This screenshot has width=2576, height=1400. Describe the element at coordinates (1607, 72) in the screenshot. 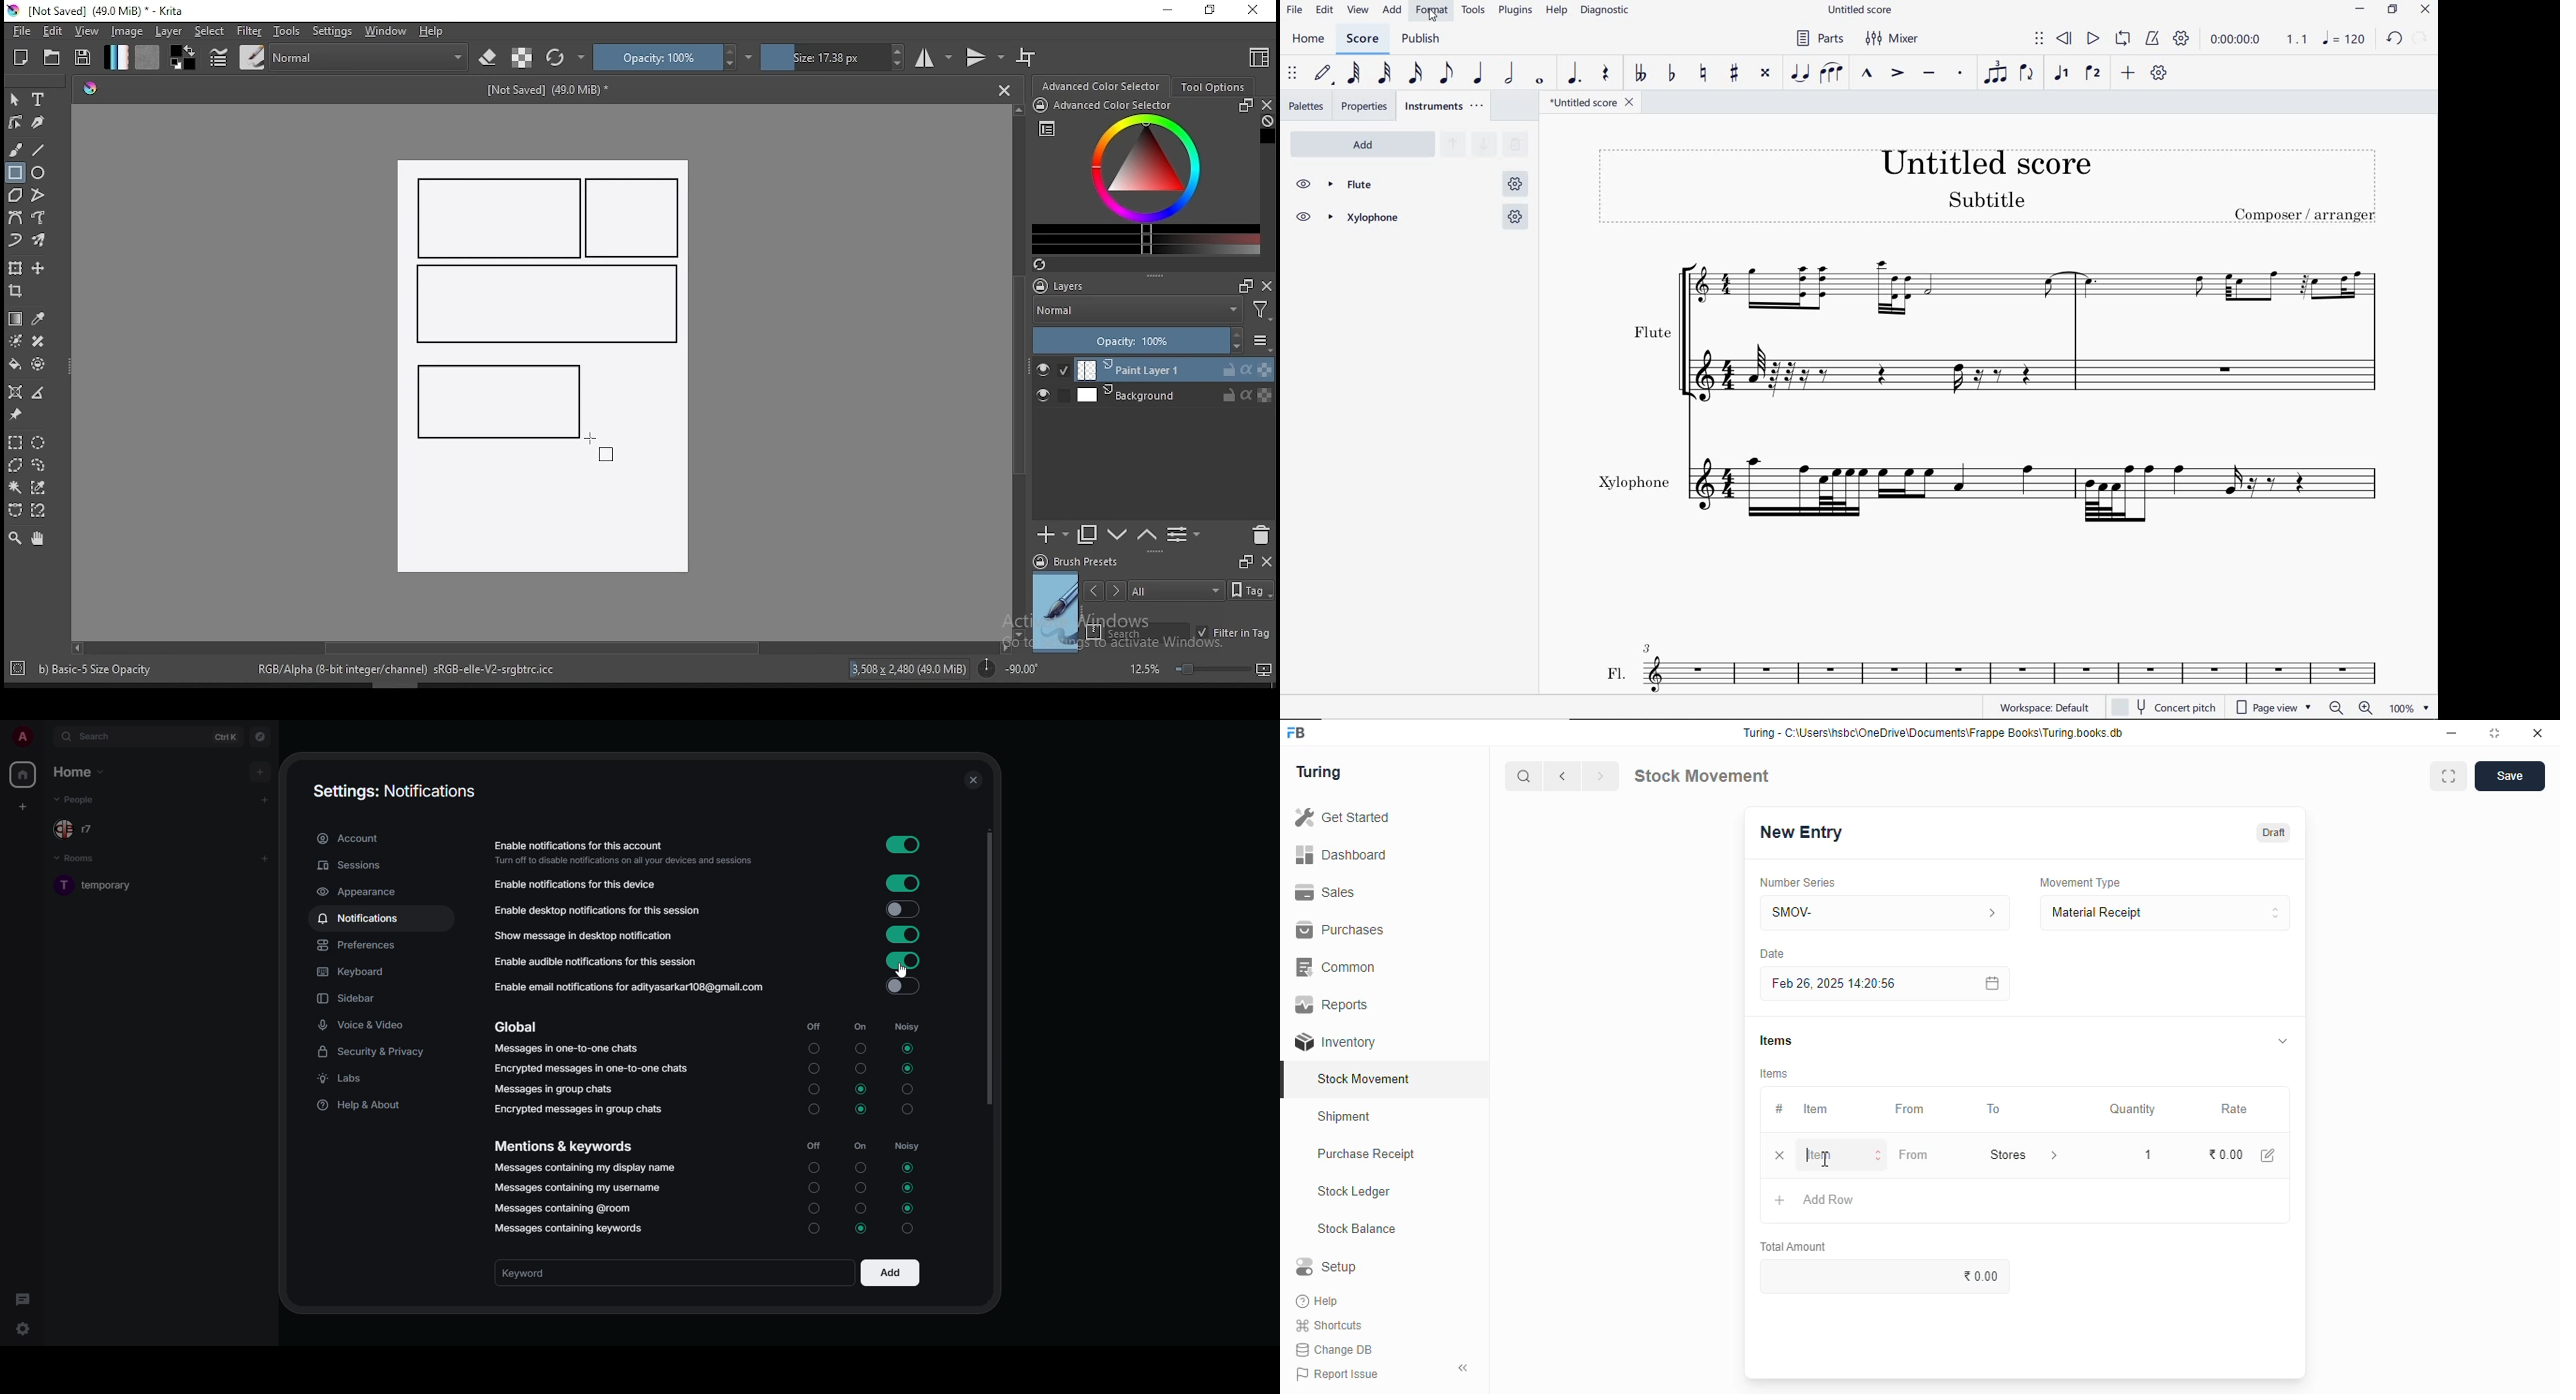

I see `REST` at that location.